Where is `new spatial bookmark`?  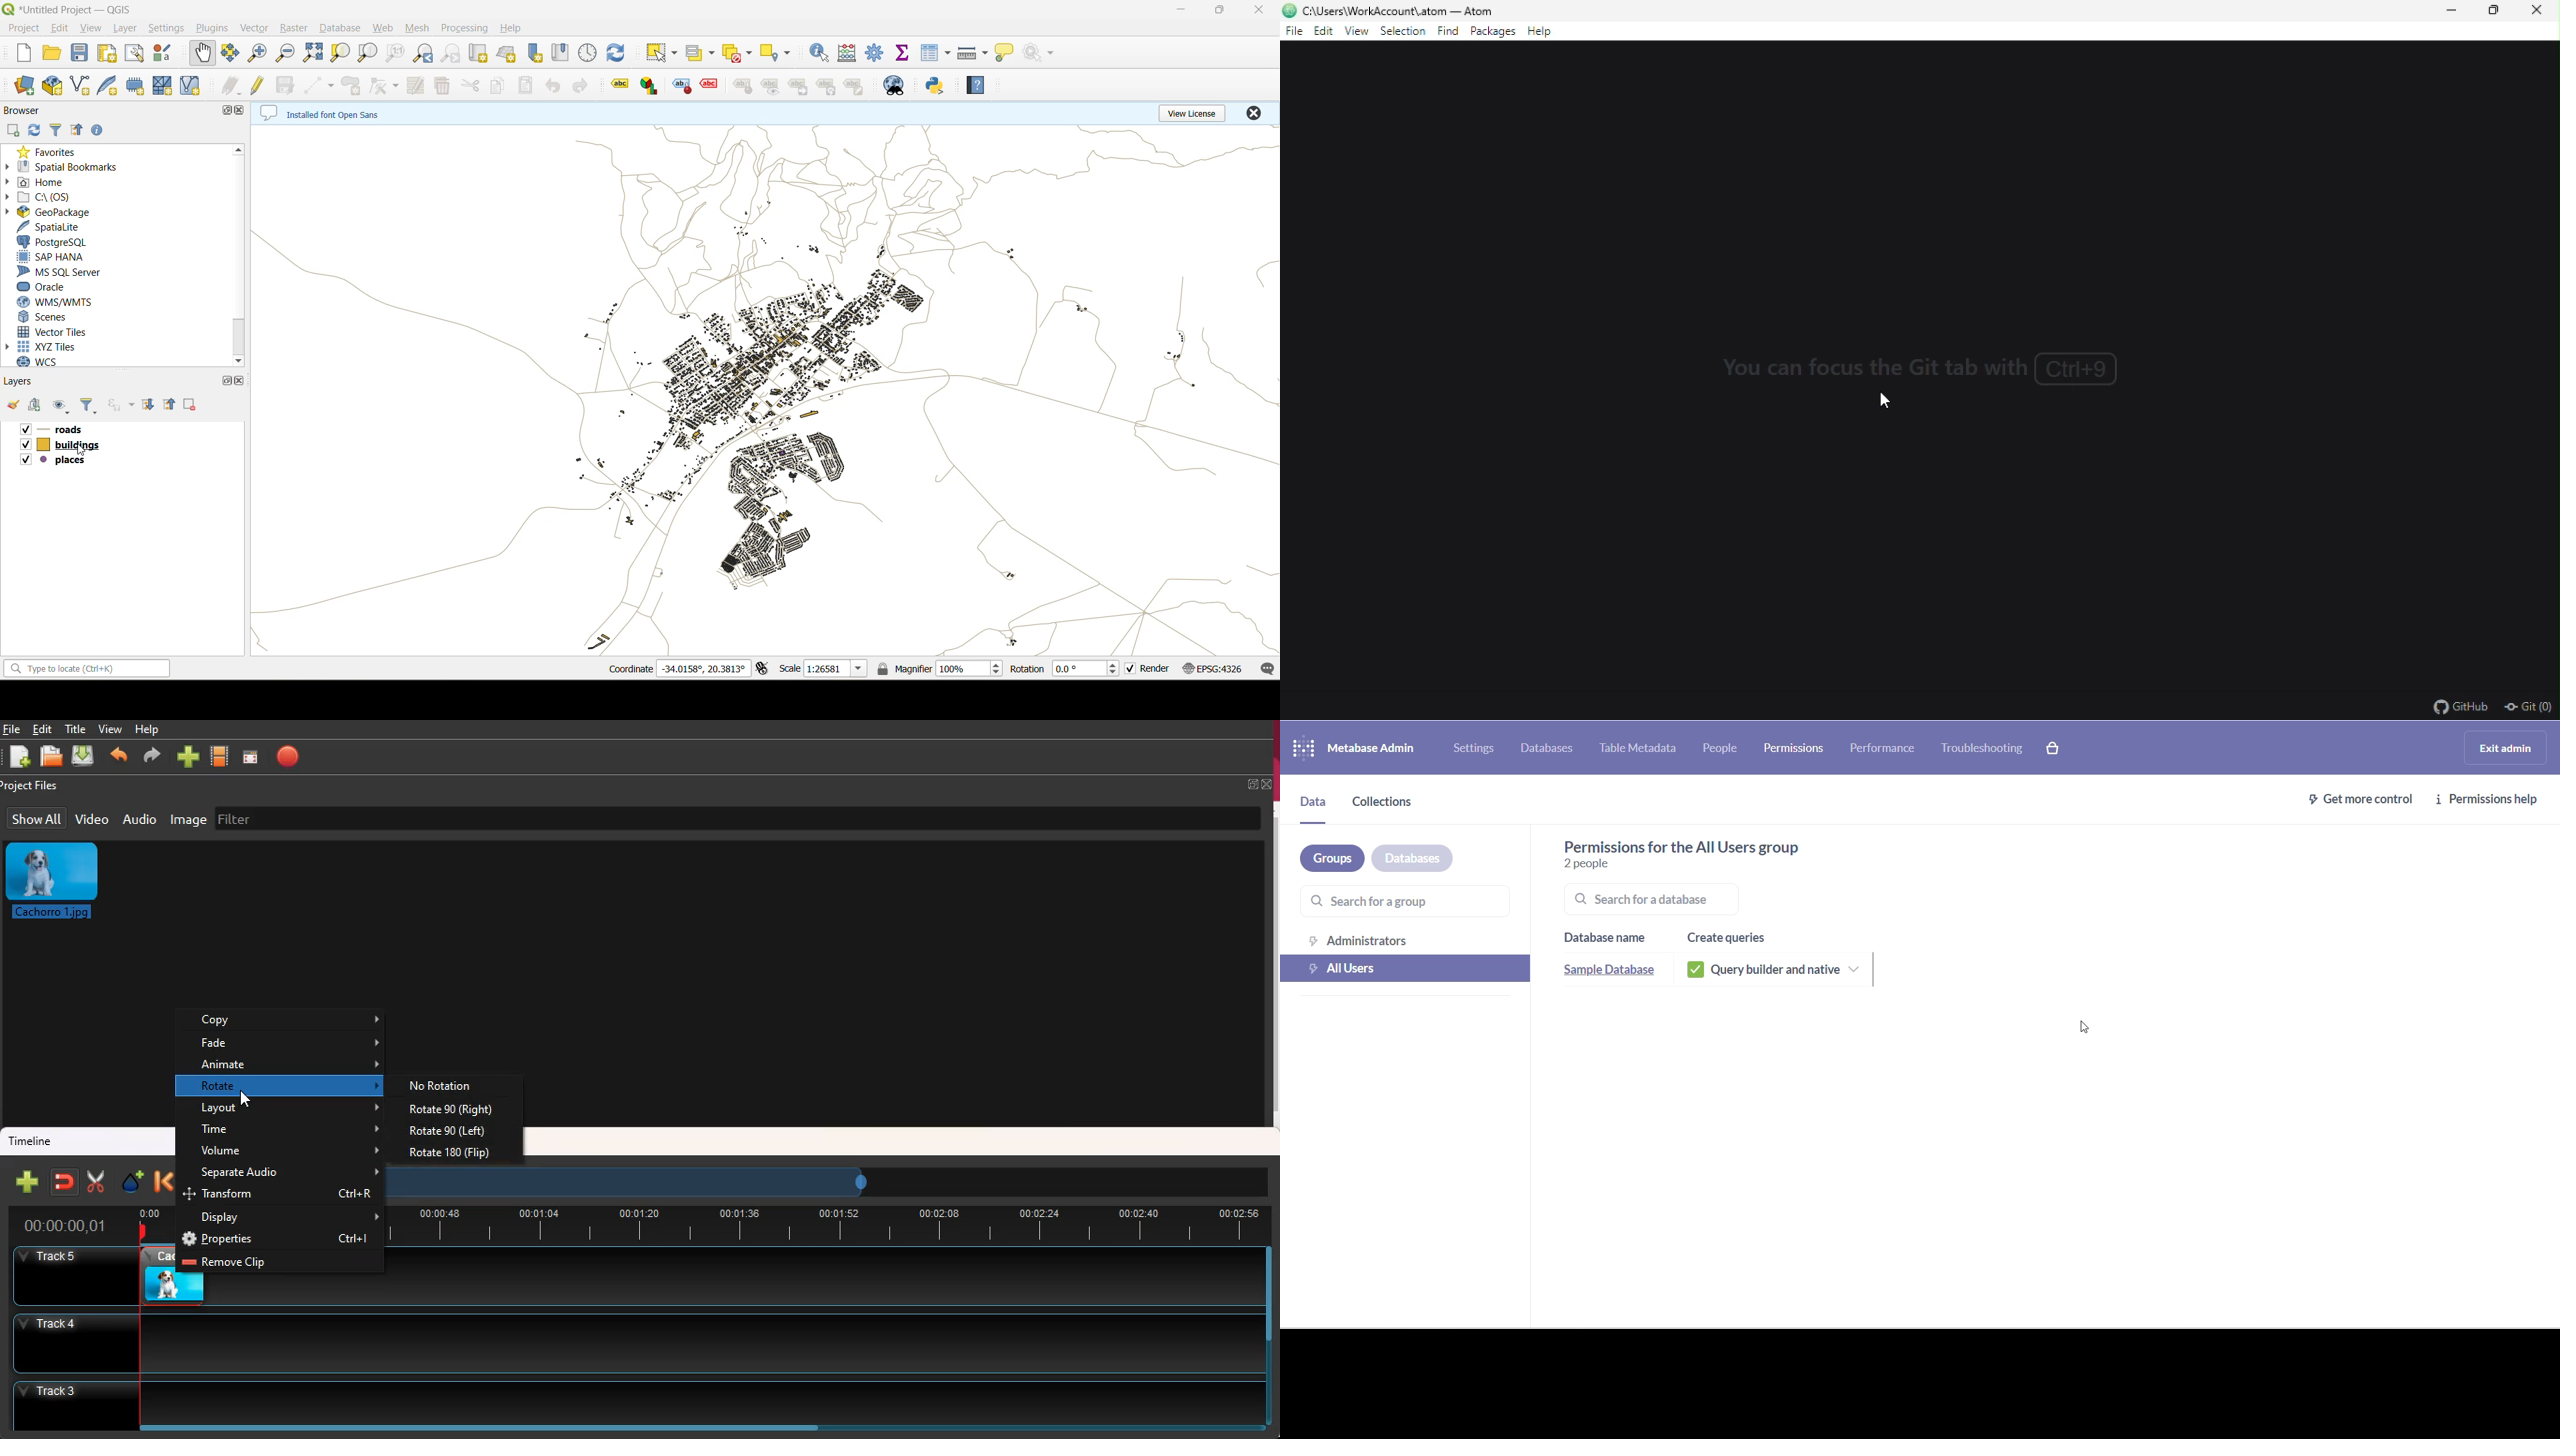
new spatial bookmark is located at coordinates (536, 51).